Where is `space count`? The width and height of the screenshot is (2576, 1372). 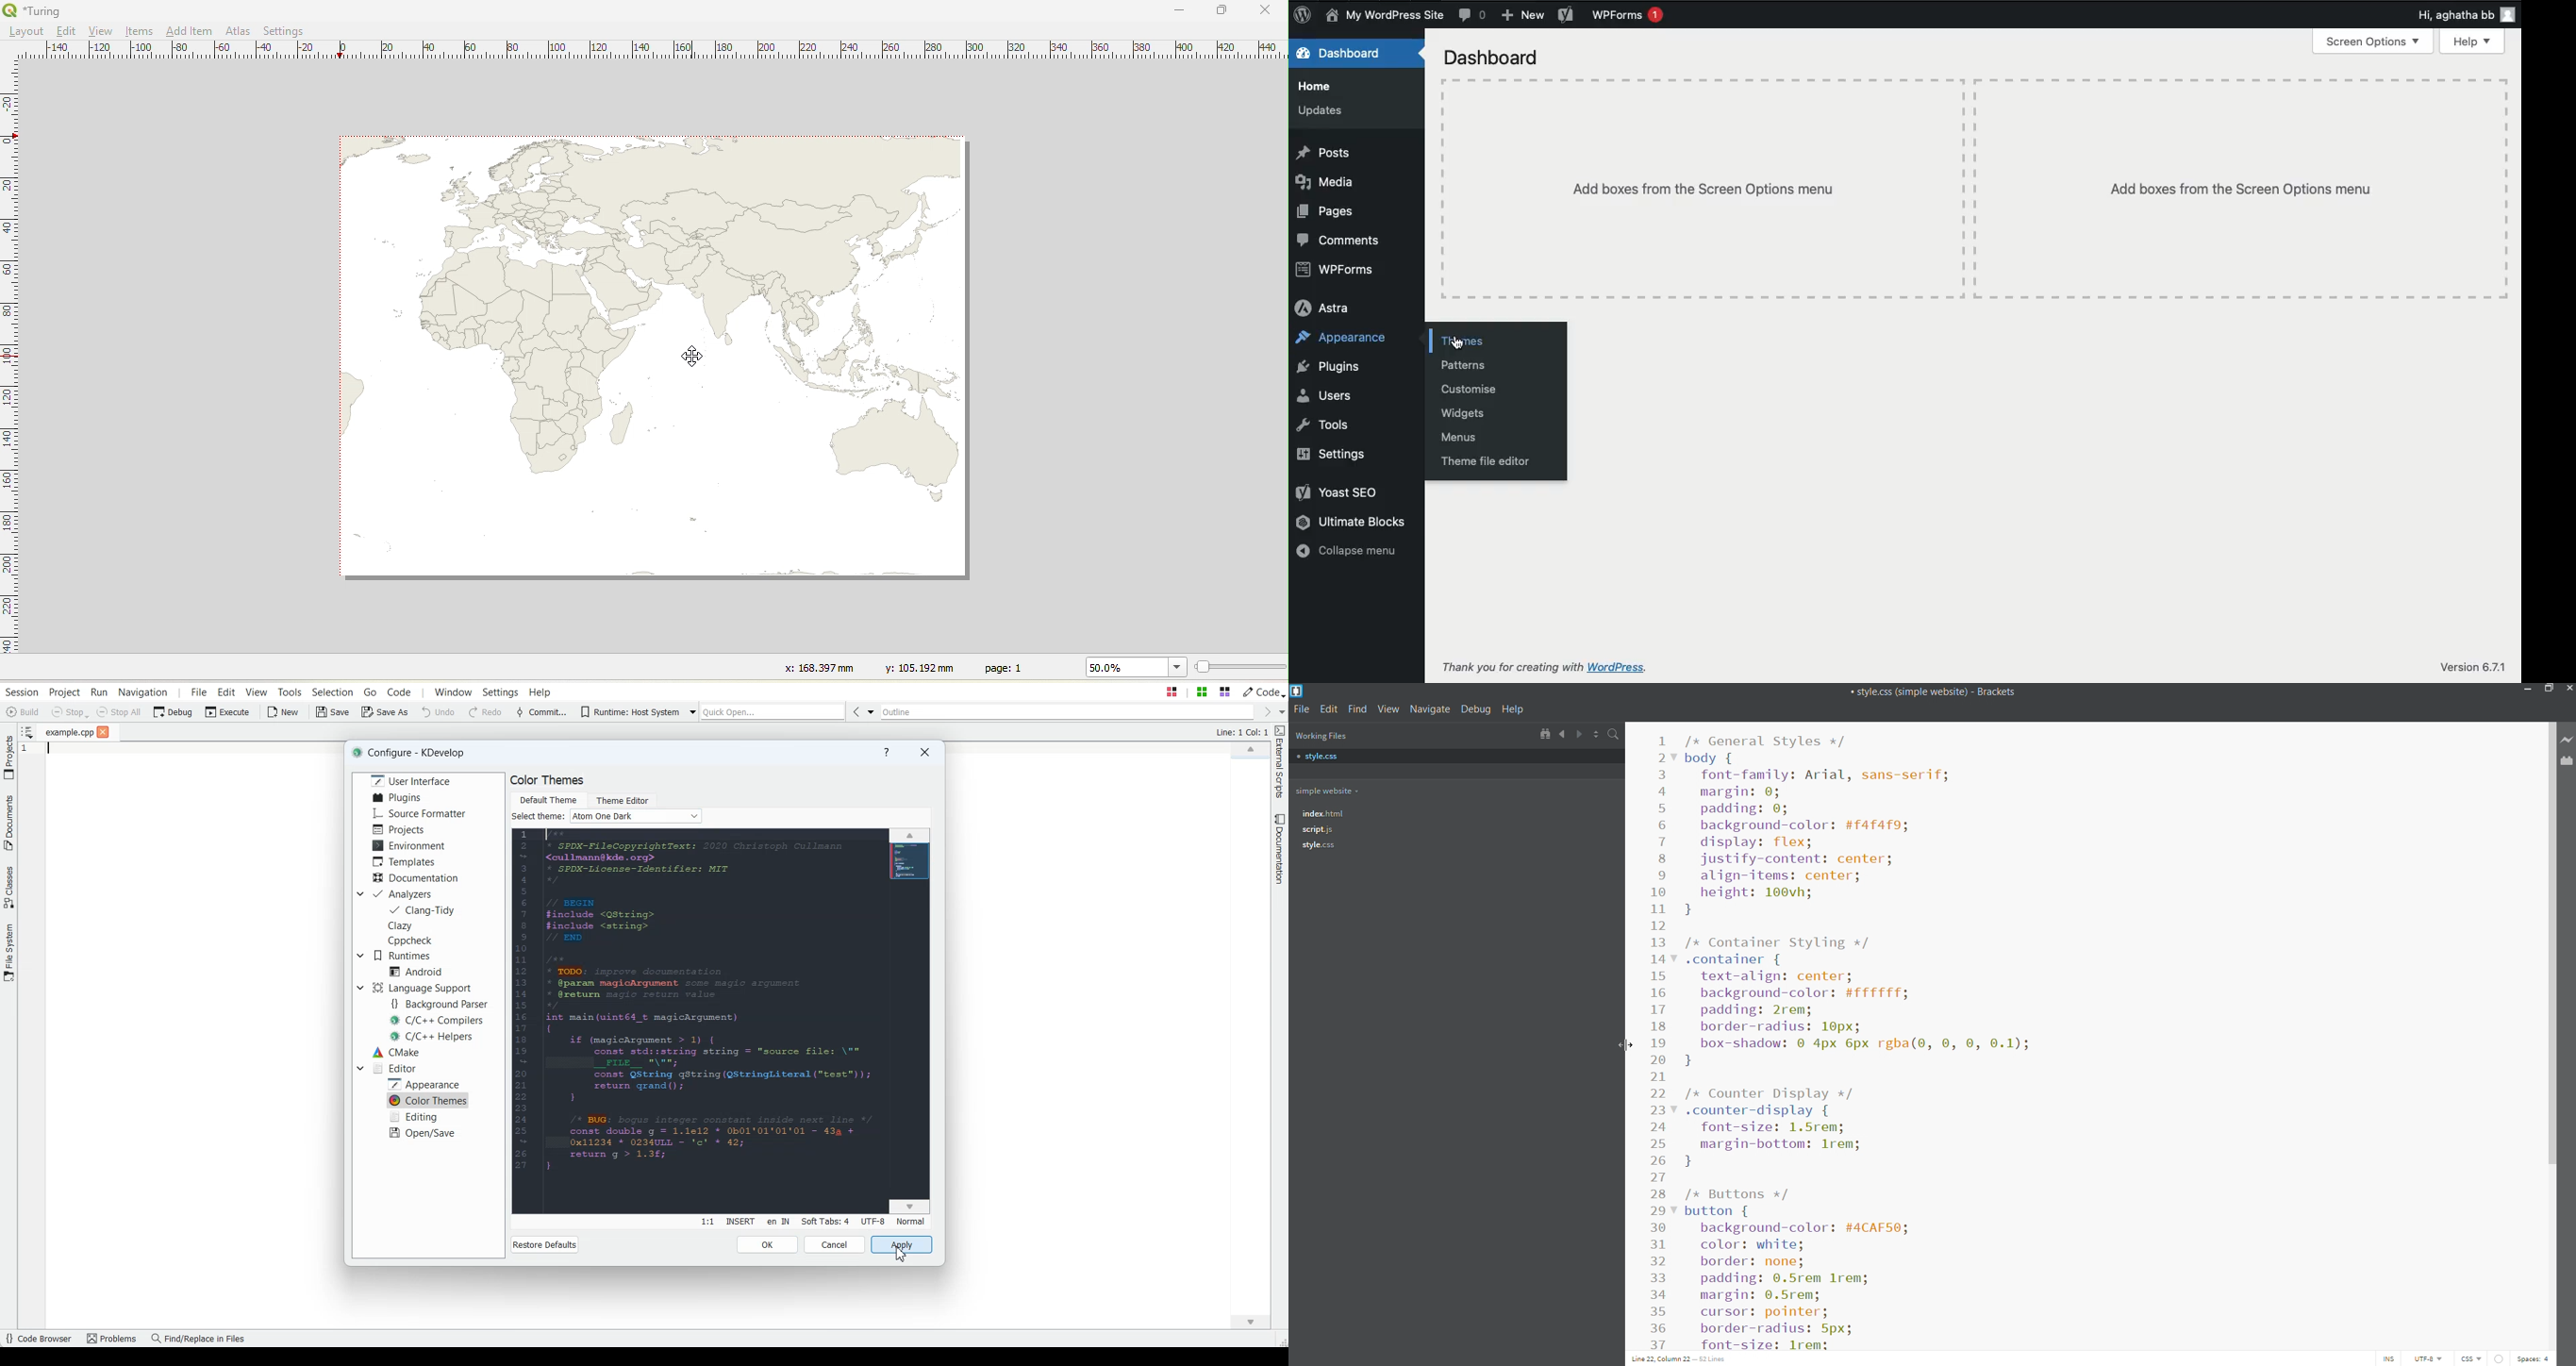
space count is located at coordinates (2534, 1359).